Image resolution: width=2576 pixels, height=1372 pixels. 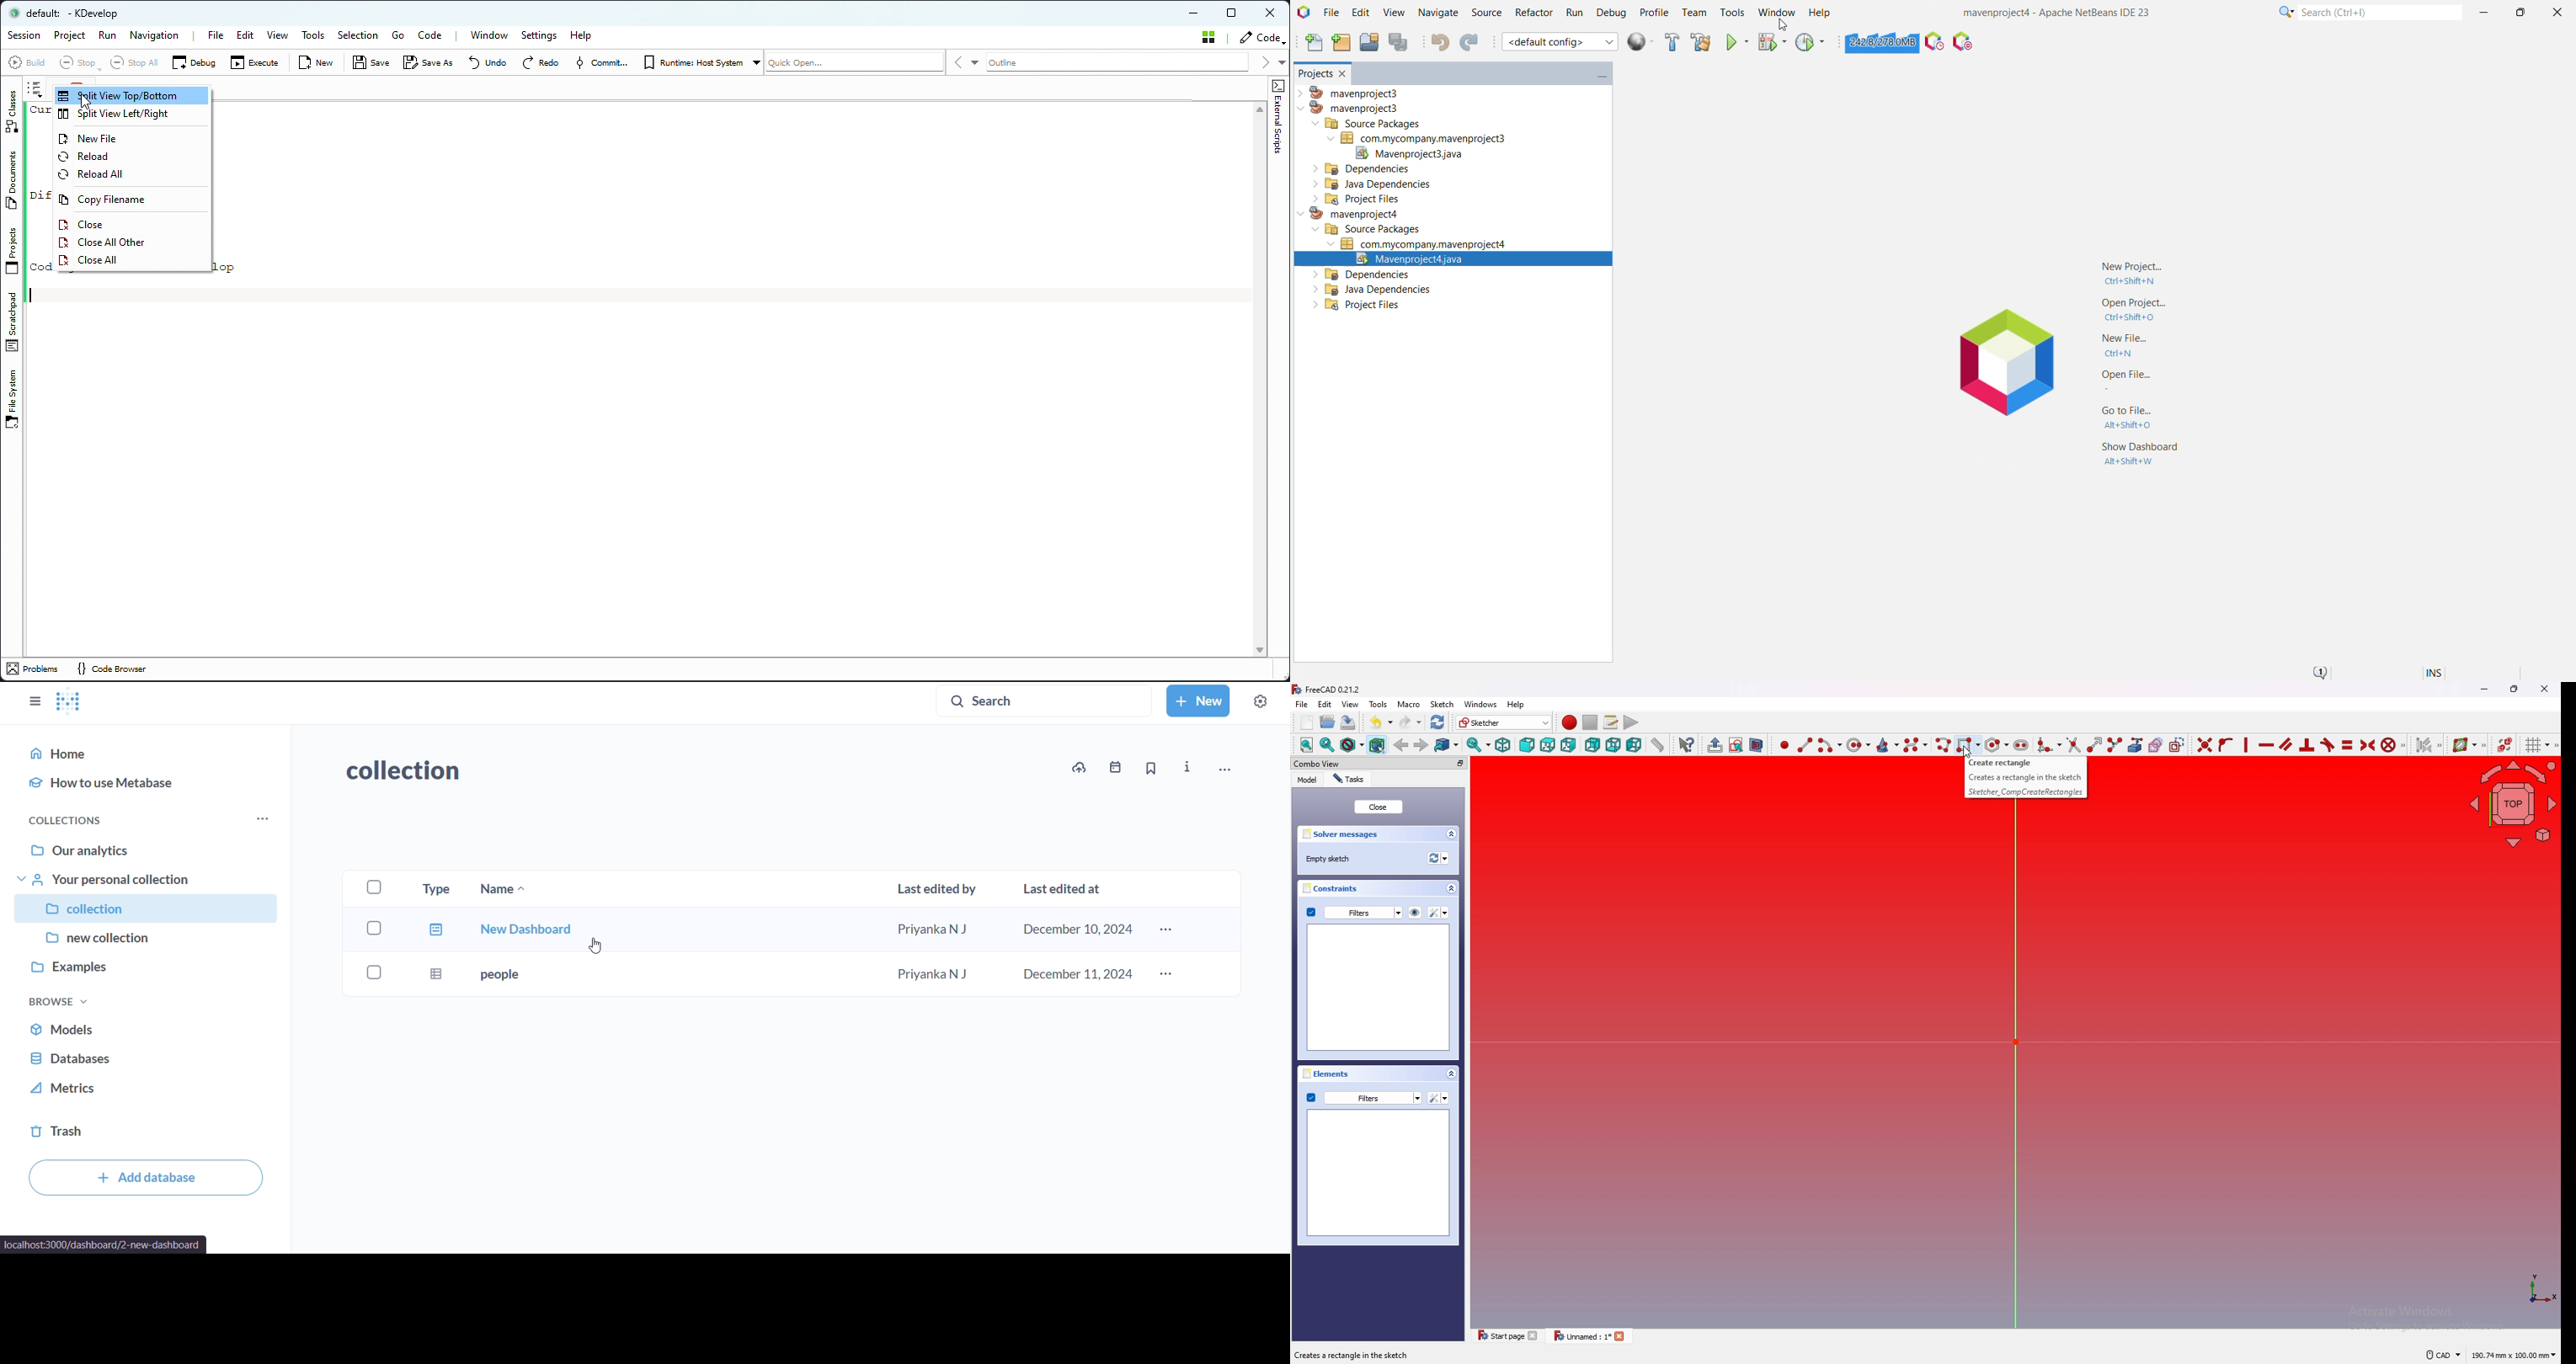 I want to click on tab, so click(x=1588, y=1335).